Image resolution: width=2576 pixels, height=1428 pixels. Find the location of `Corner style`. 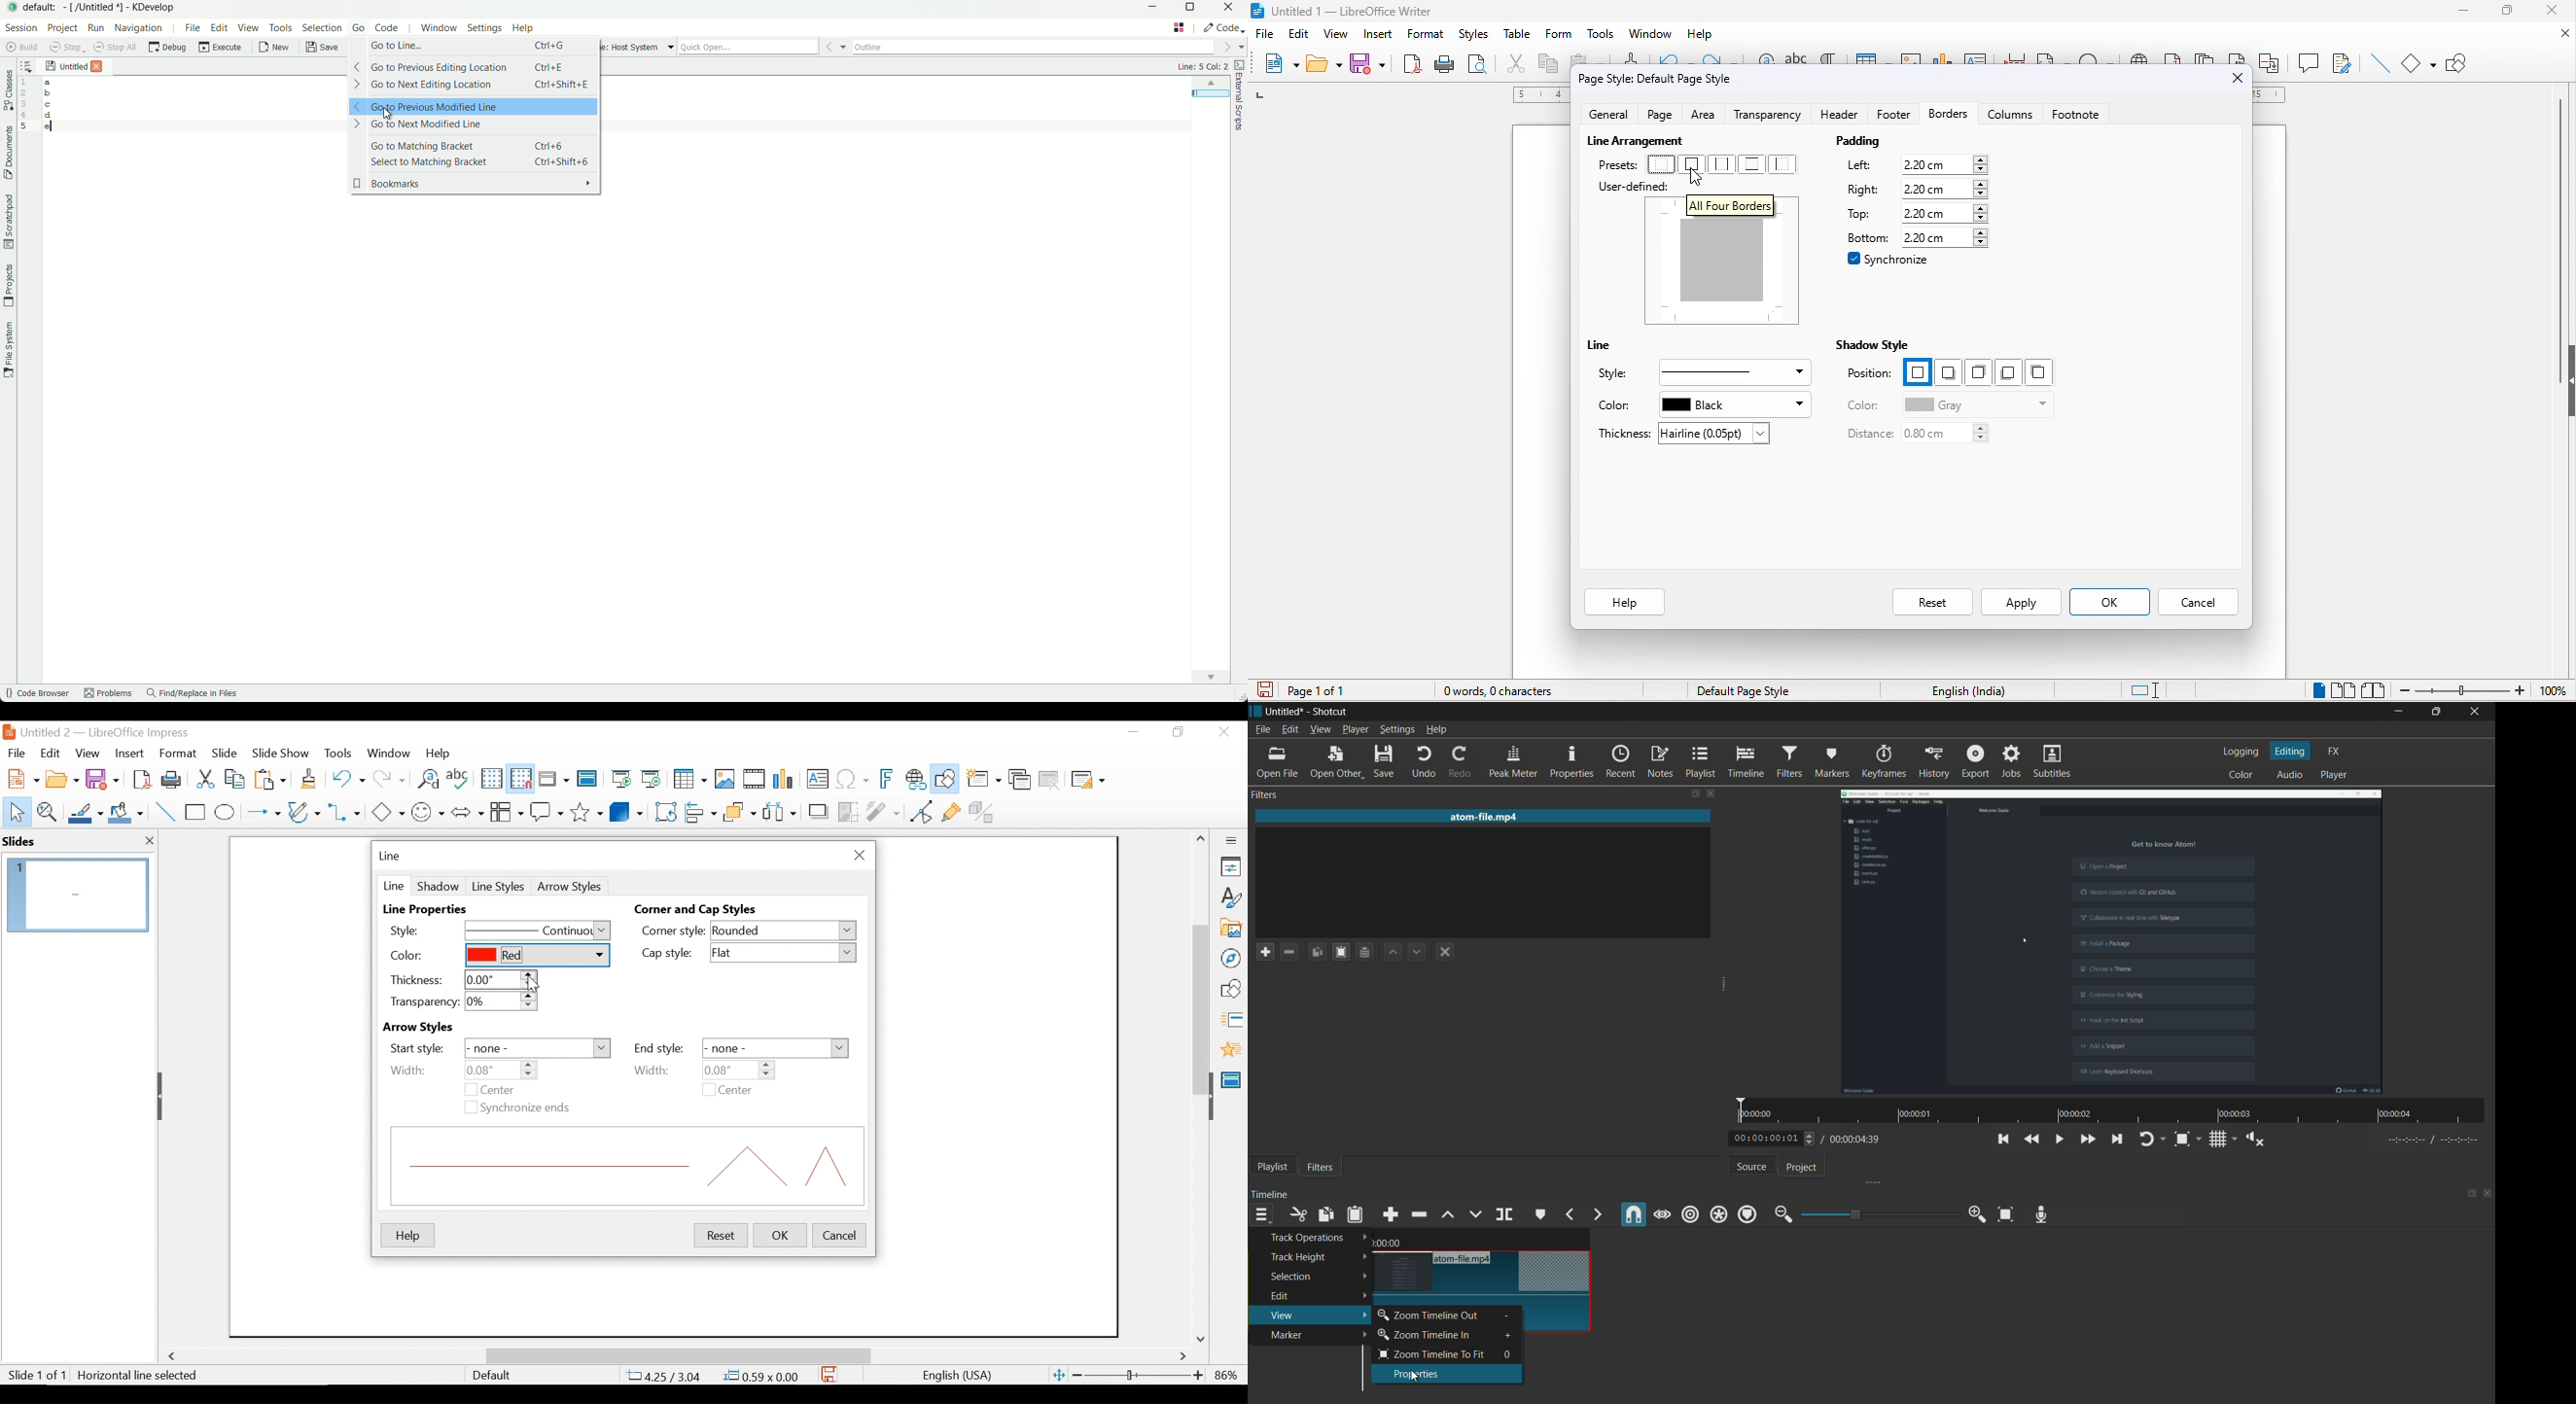

Corner style is located at coordinates (673, 930).